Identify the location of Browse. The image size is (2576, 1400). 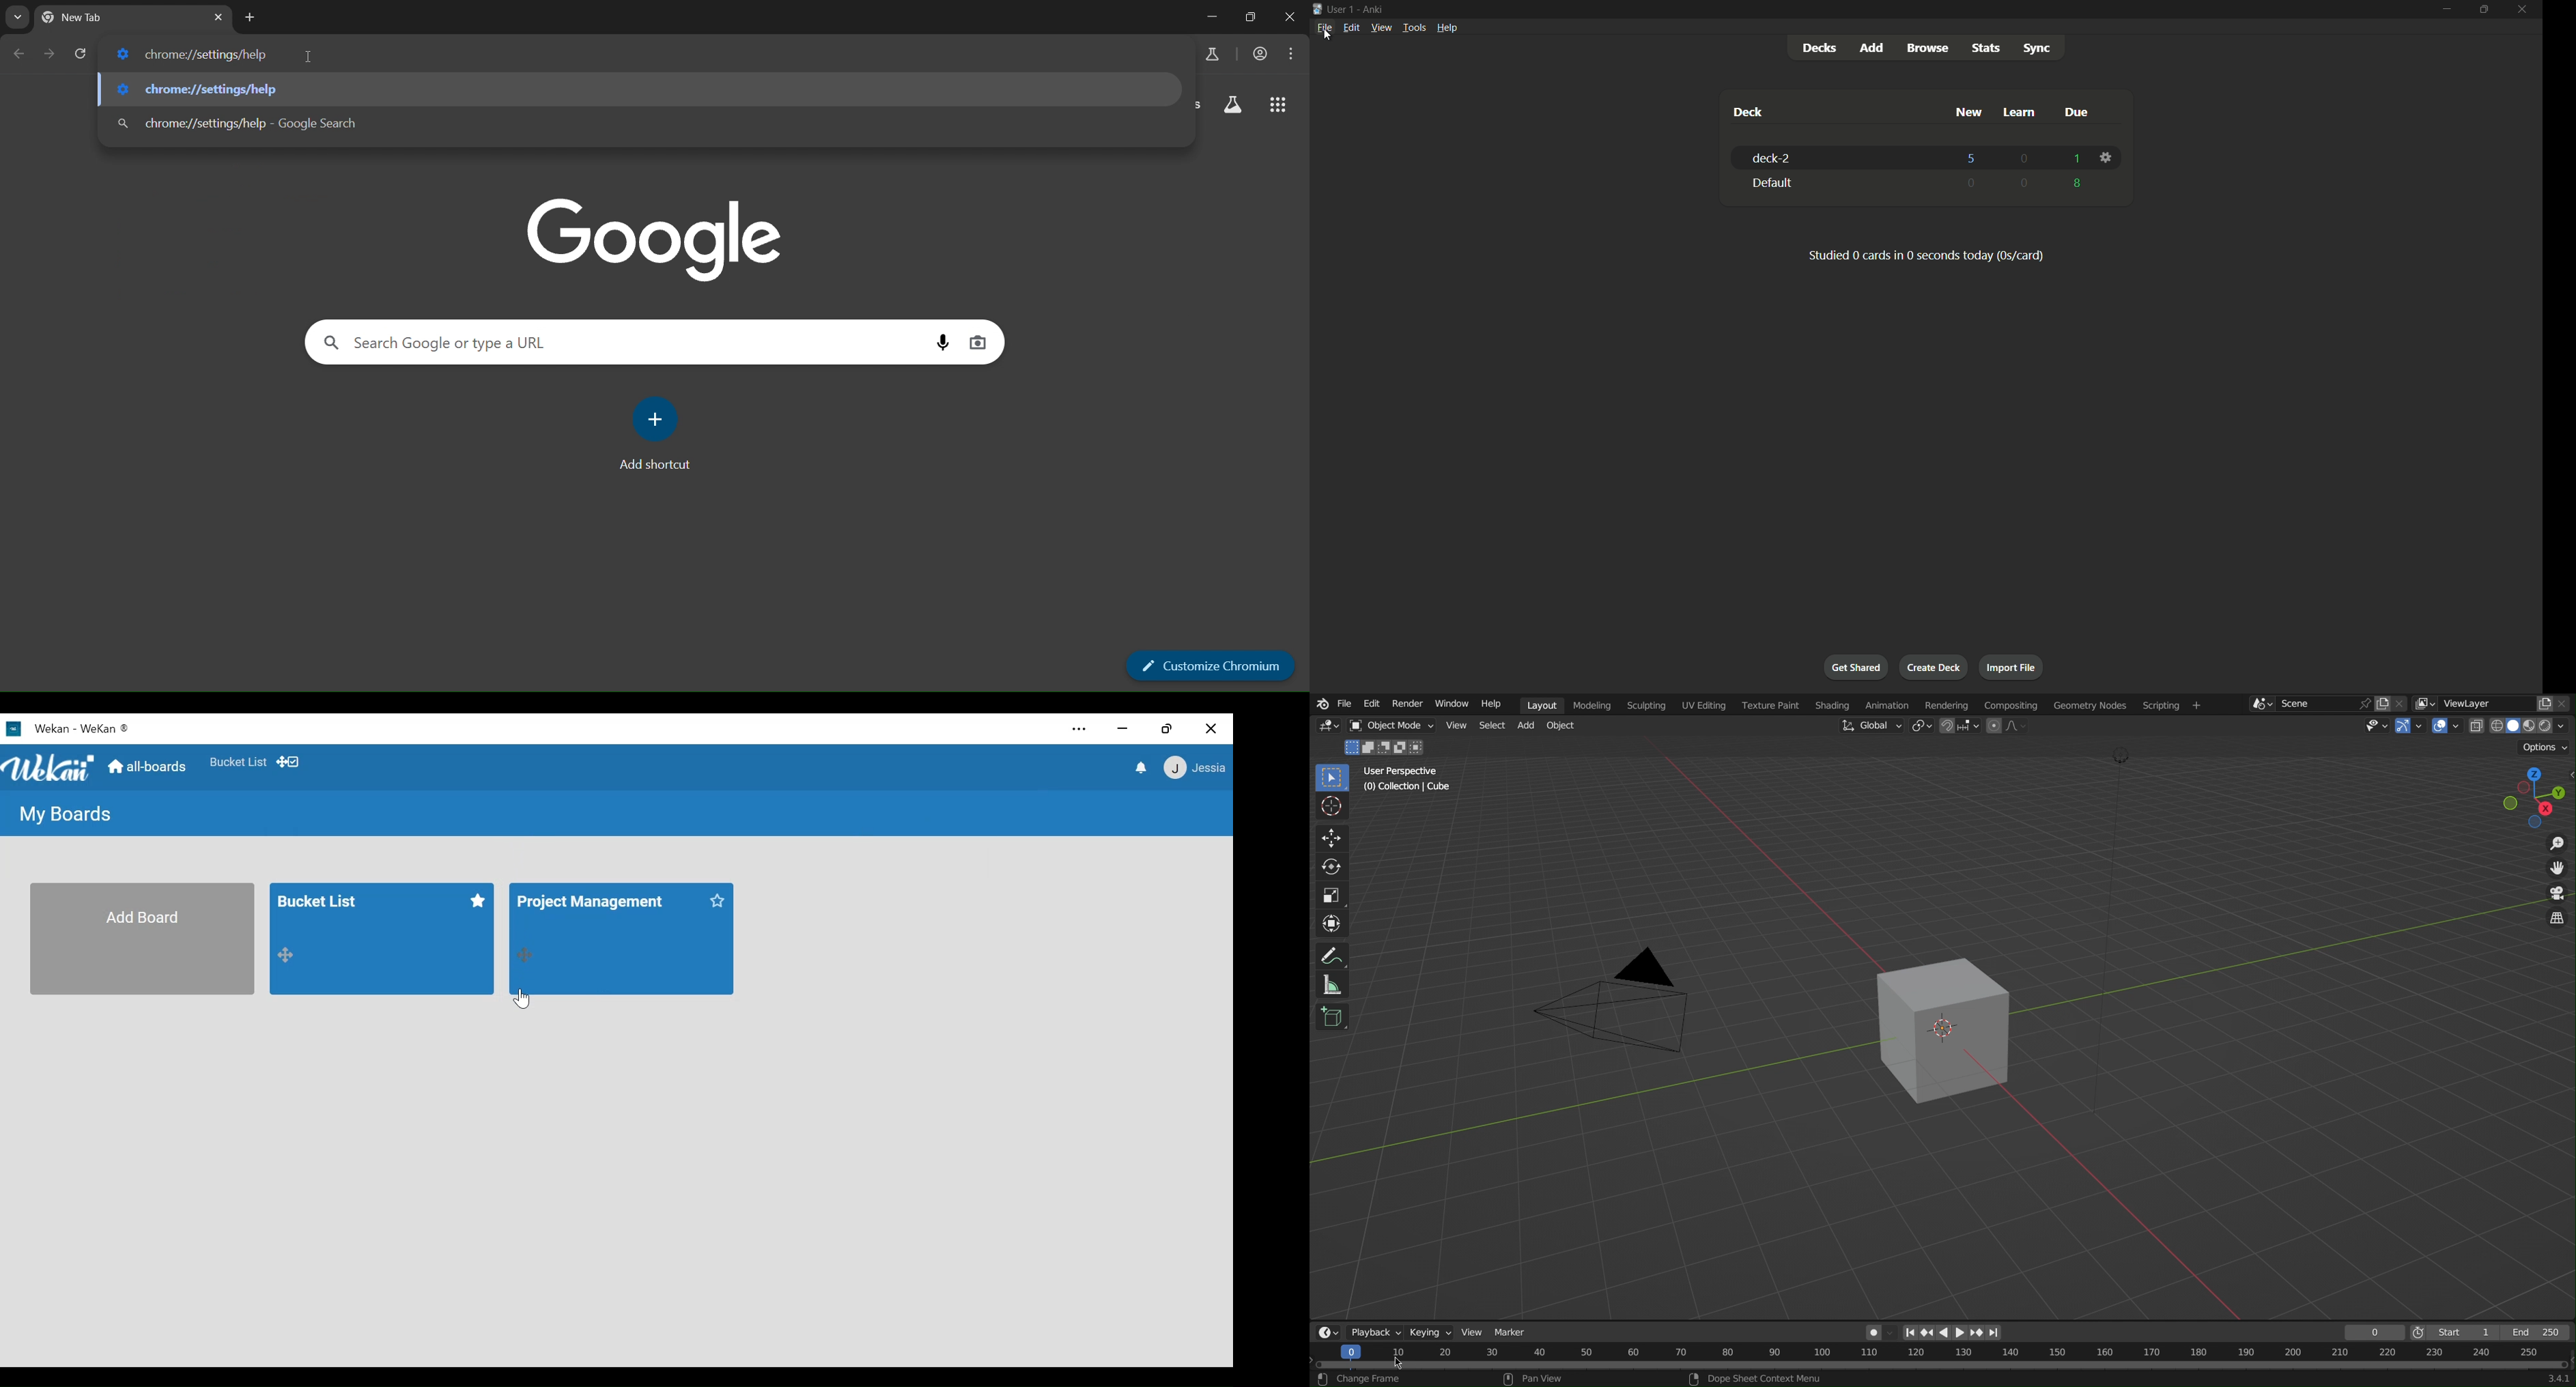
(1929, 48).